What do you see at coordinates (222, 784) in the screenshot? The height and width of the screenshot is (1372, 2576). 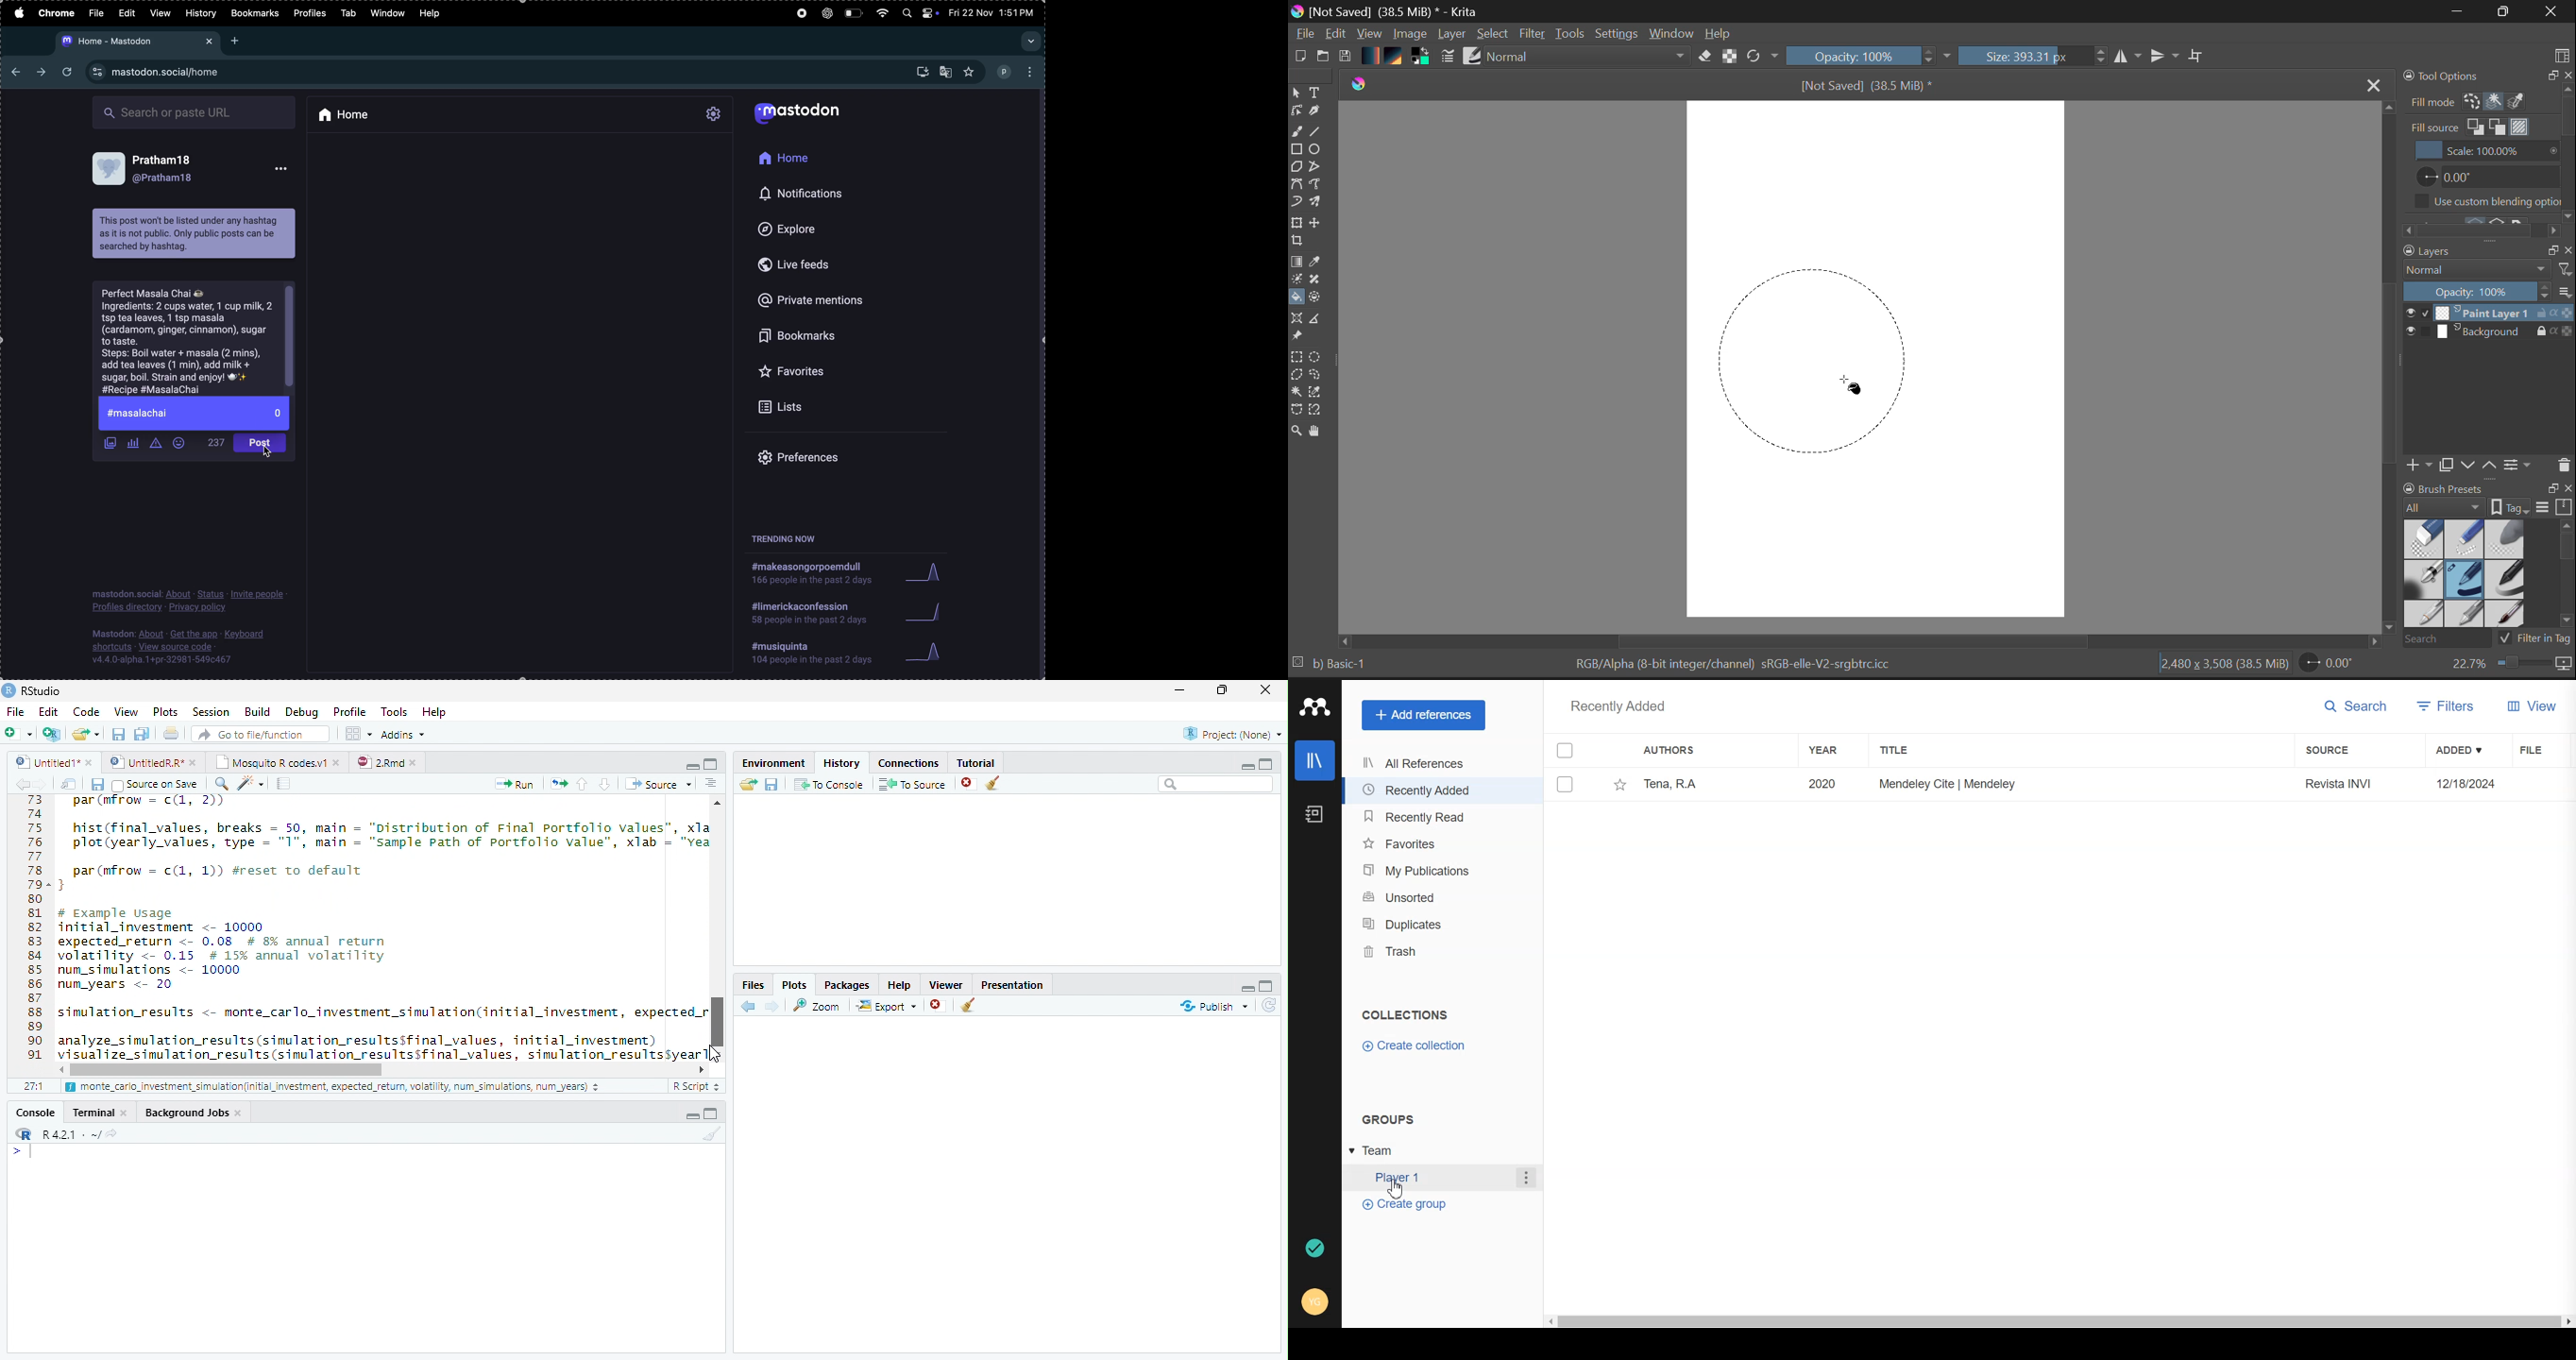 I see `Find and replace` at bounding box center [222, 784].